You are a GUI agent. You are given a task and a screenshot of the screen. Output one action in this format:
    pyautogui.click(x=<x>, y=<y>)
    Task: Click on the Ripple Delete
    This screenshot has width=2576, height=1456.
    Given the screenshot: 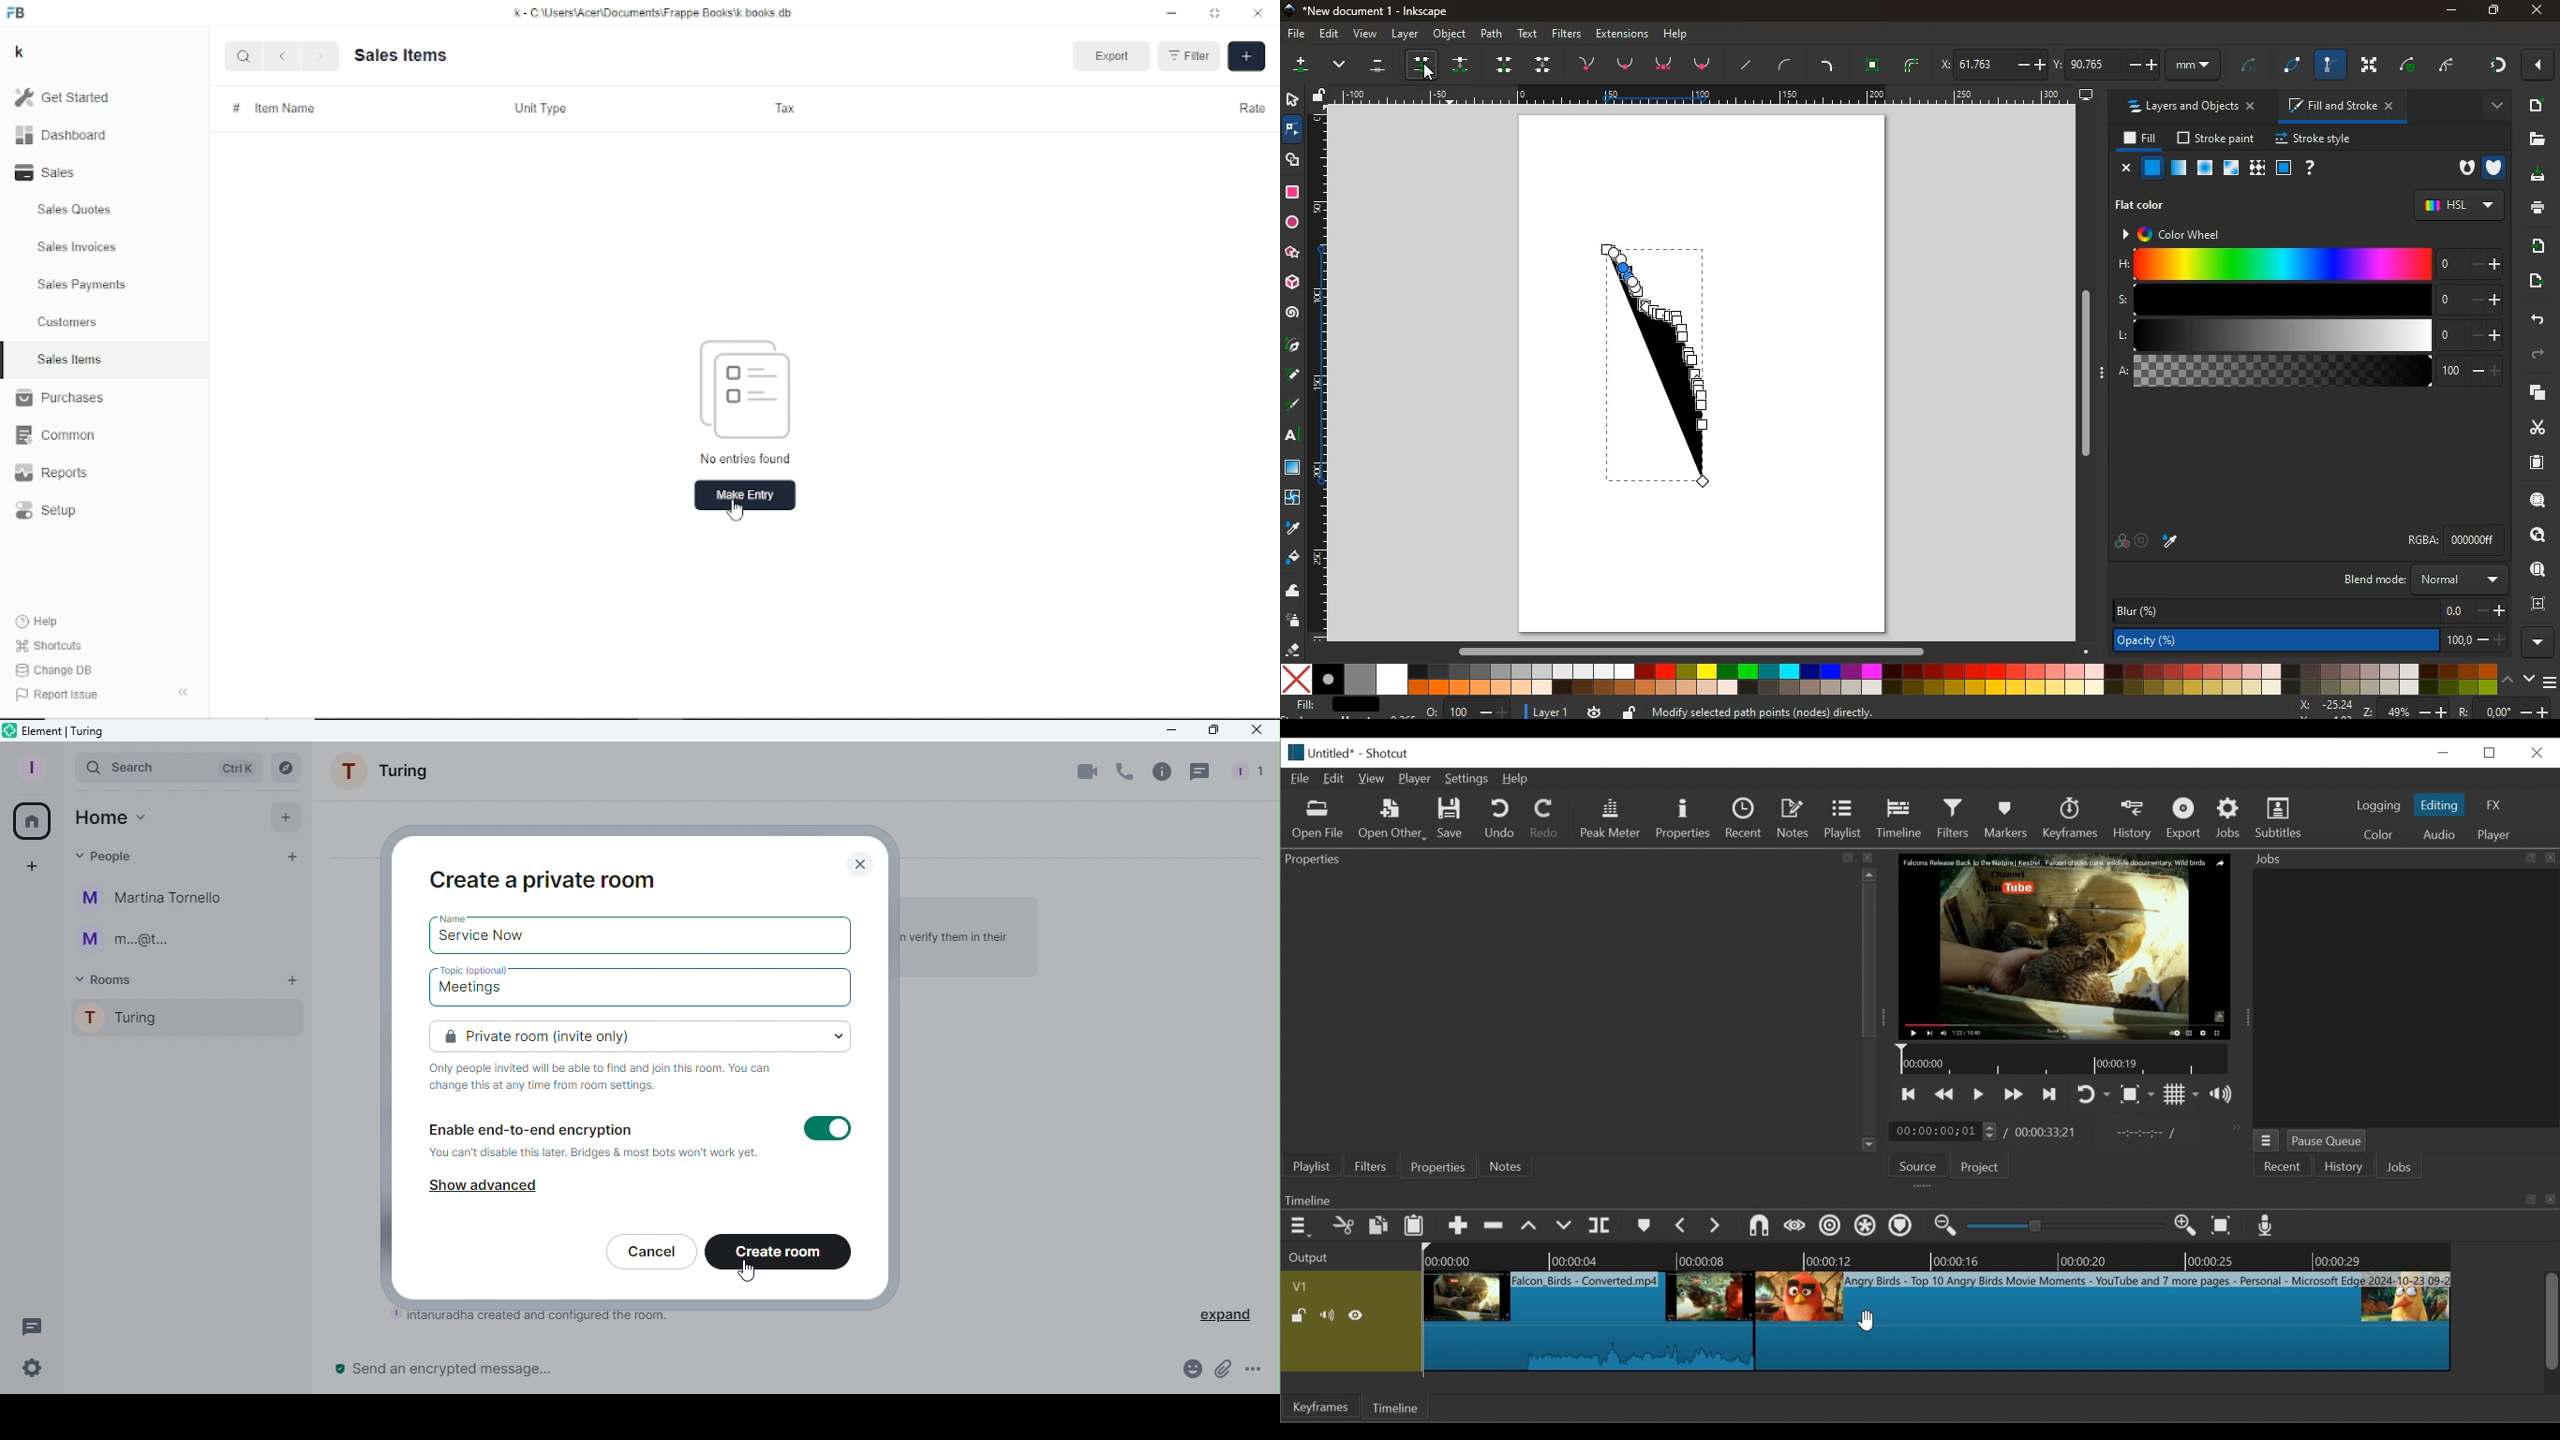 What is the action you would take?
    pyautogui.click(x=1494, y=1226)
    